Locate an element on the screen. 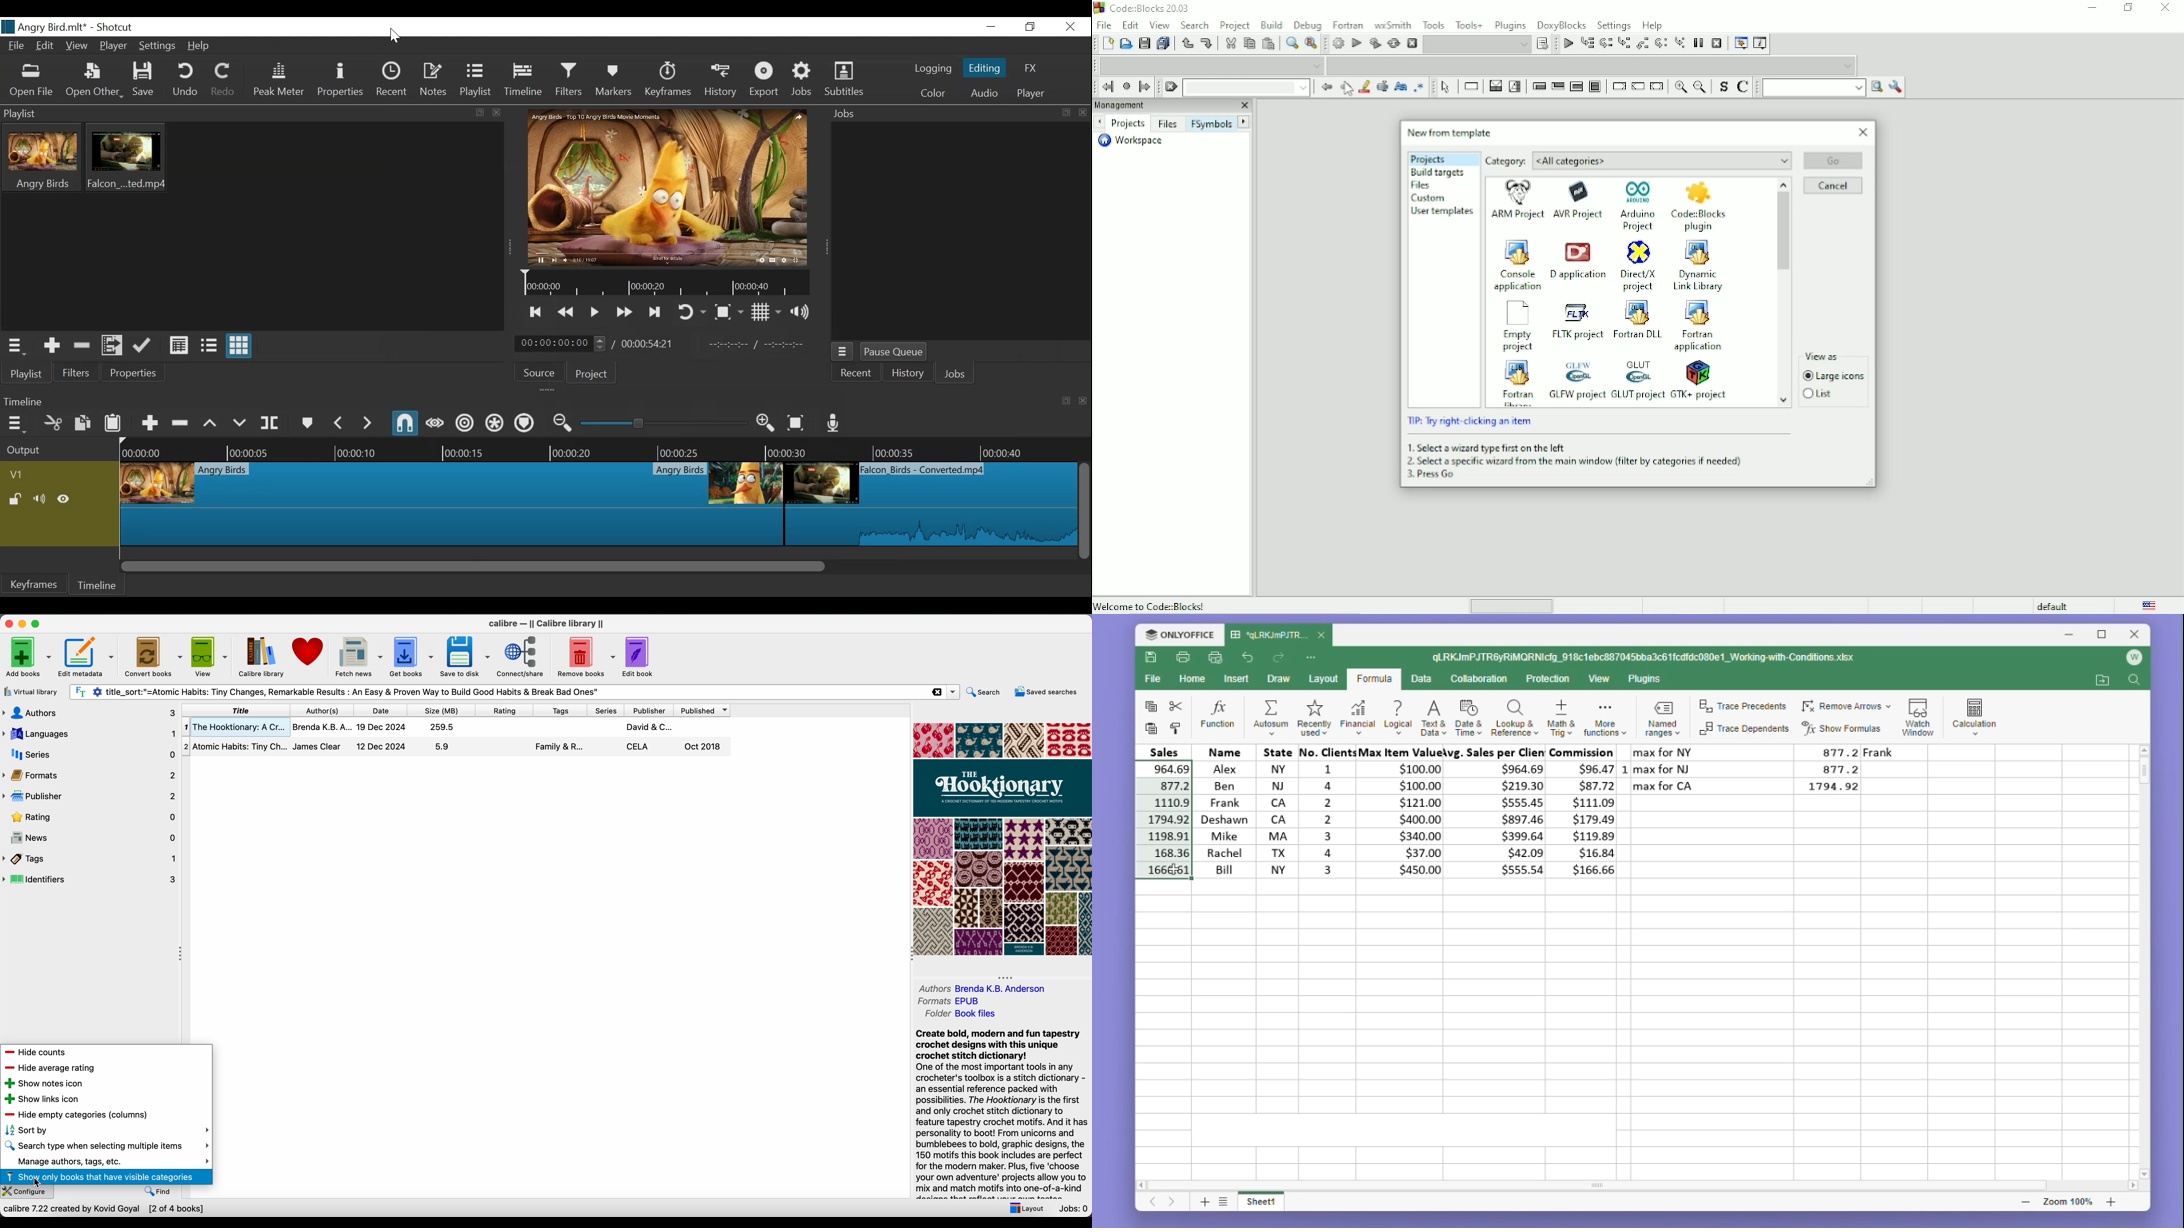 This screenshot has width=2184, height=1232. Empty cells is located at coordinates (1628, 1024).